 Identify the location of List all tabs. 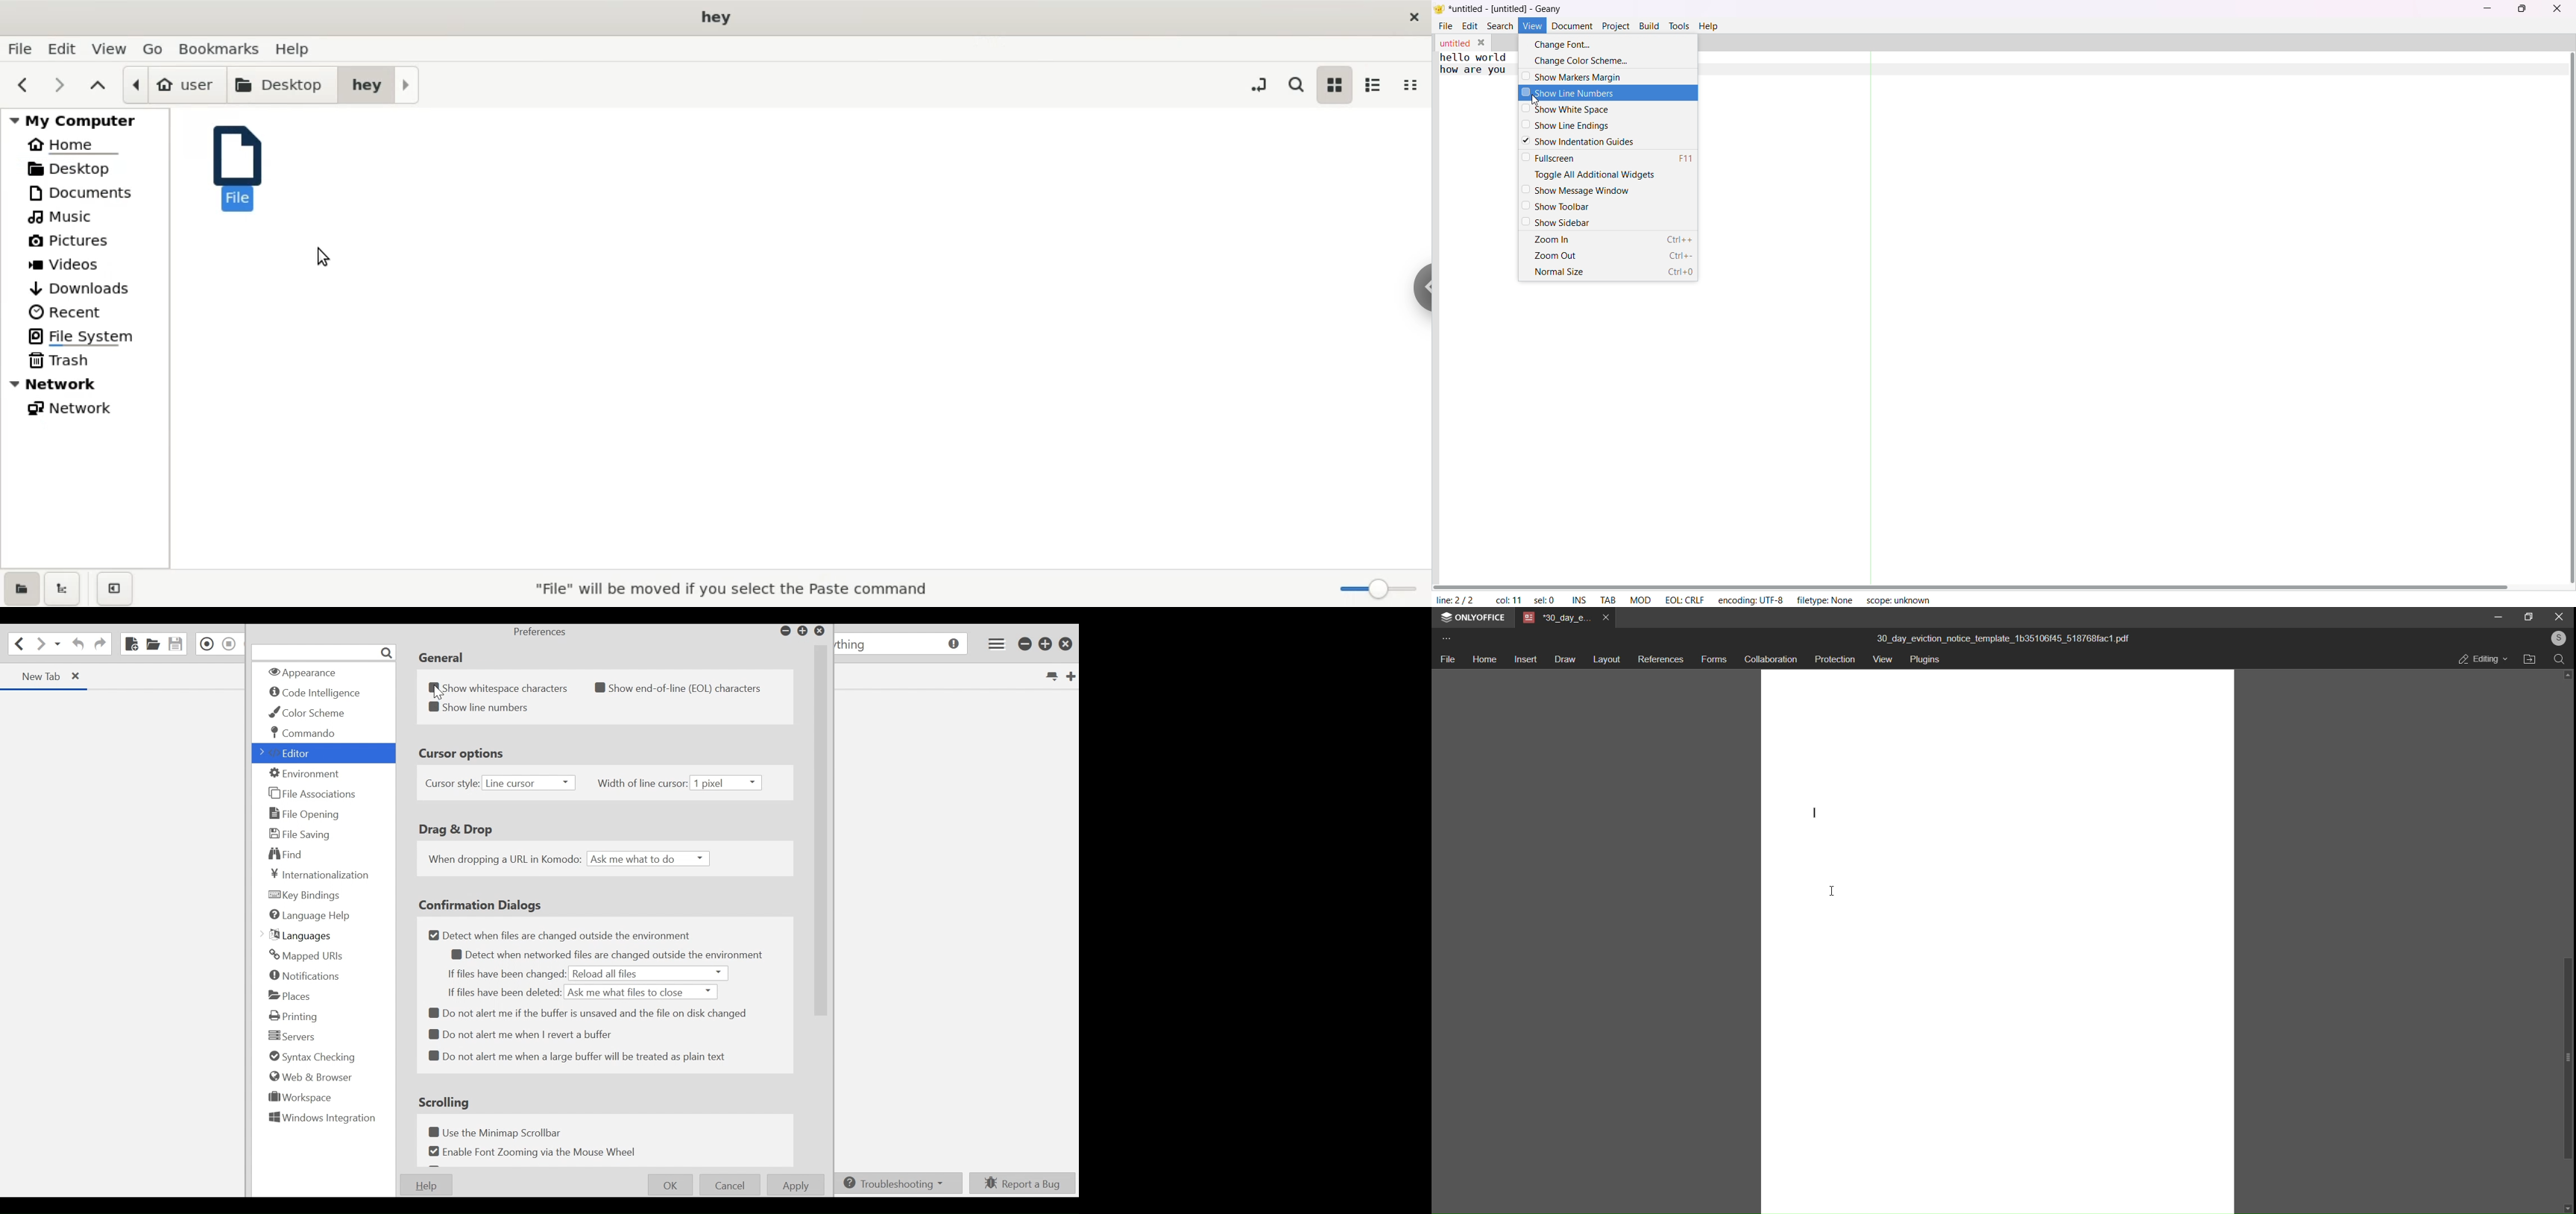
(1053, 675).